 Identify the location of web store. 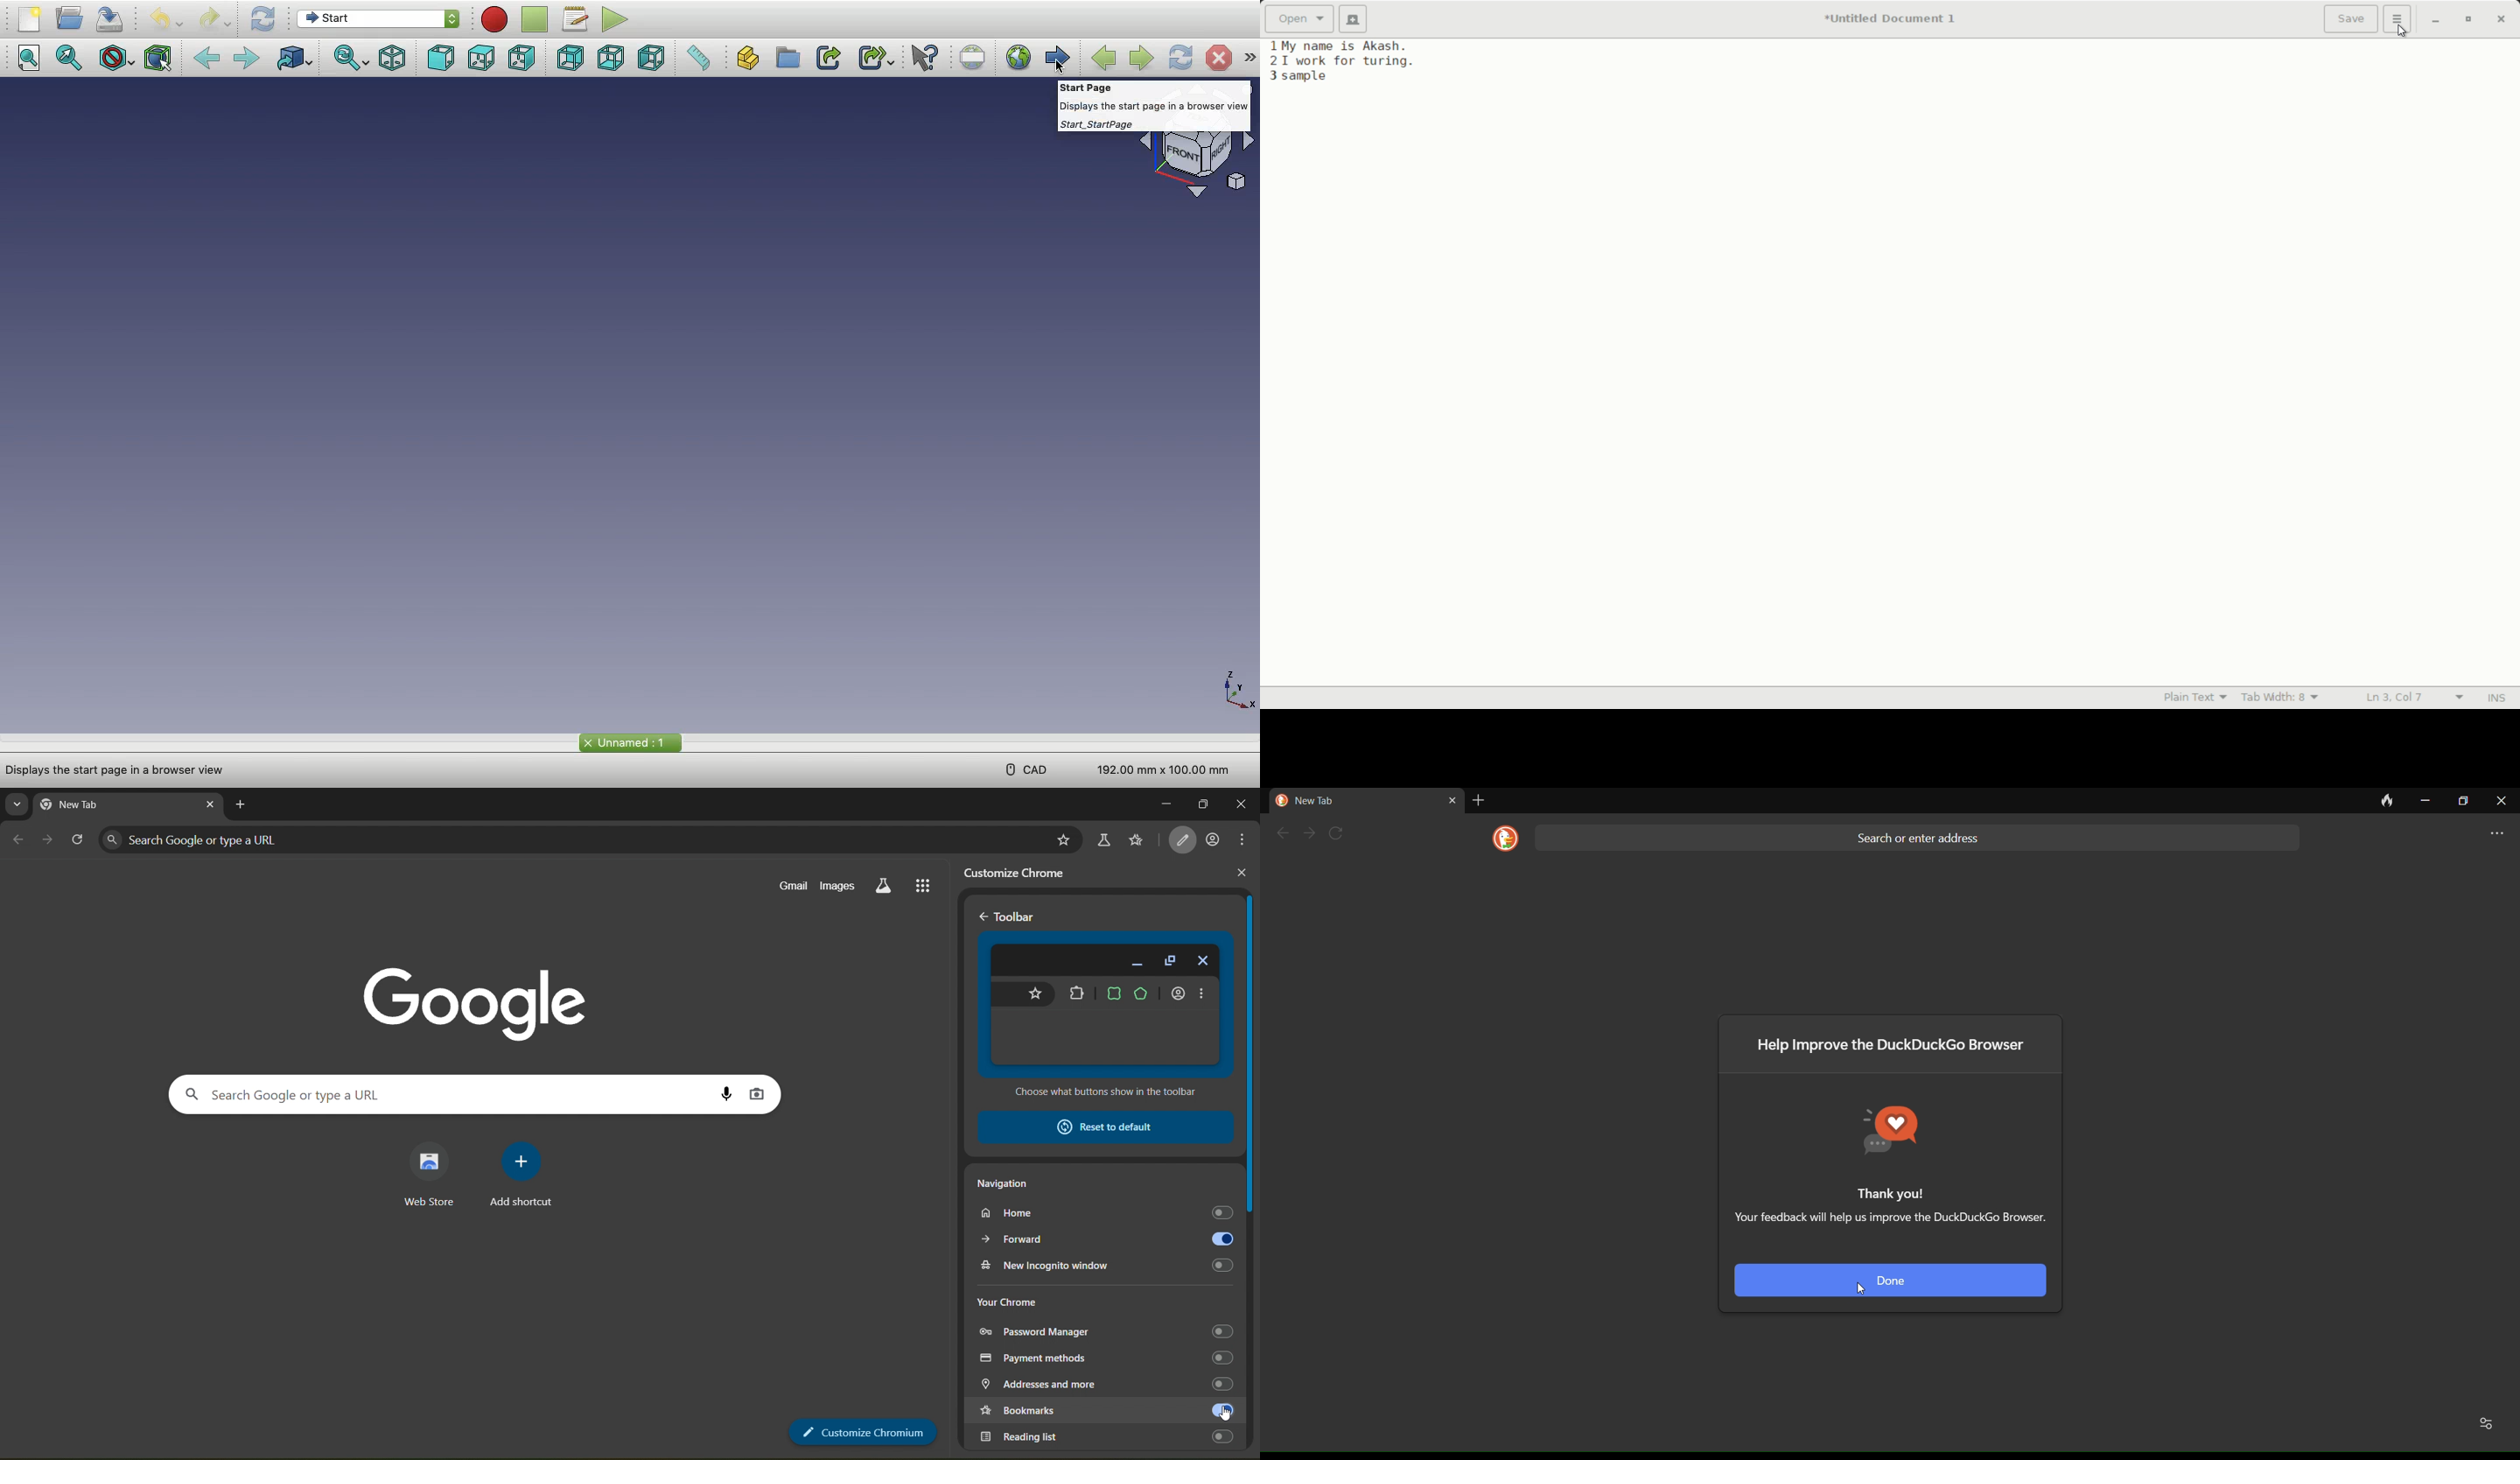
(430, 1173).